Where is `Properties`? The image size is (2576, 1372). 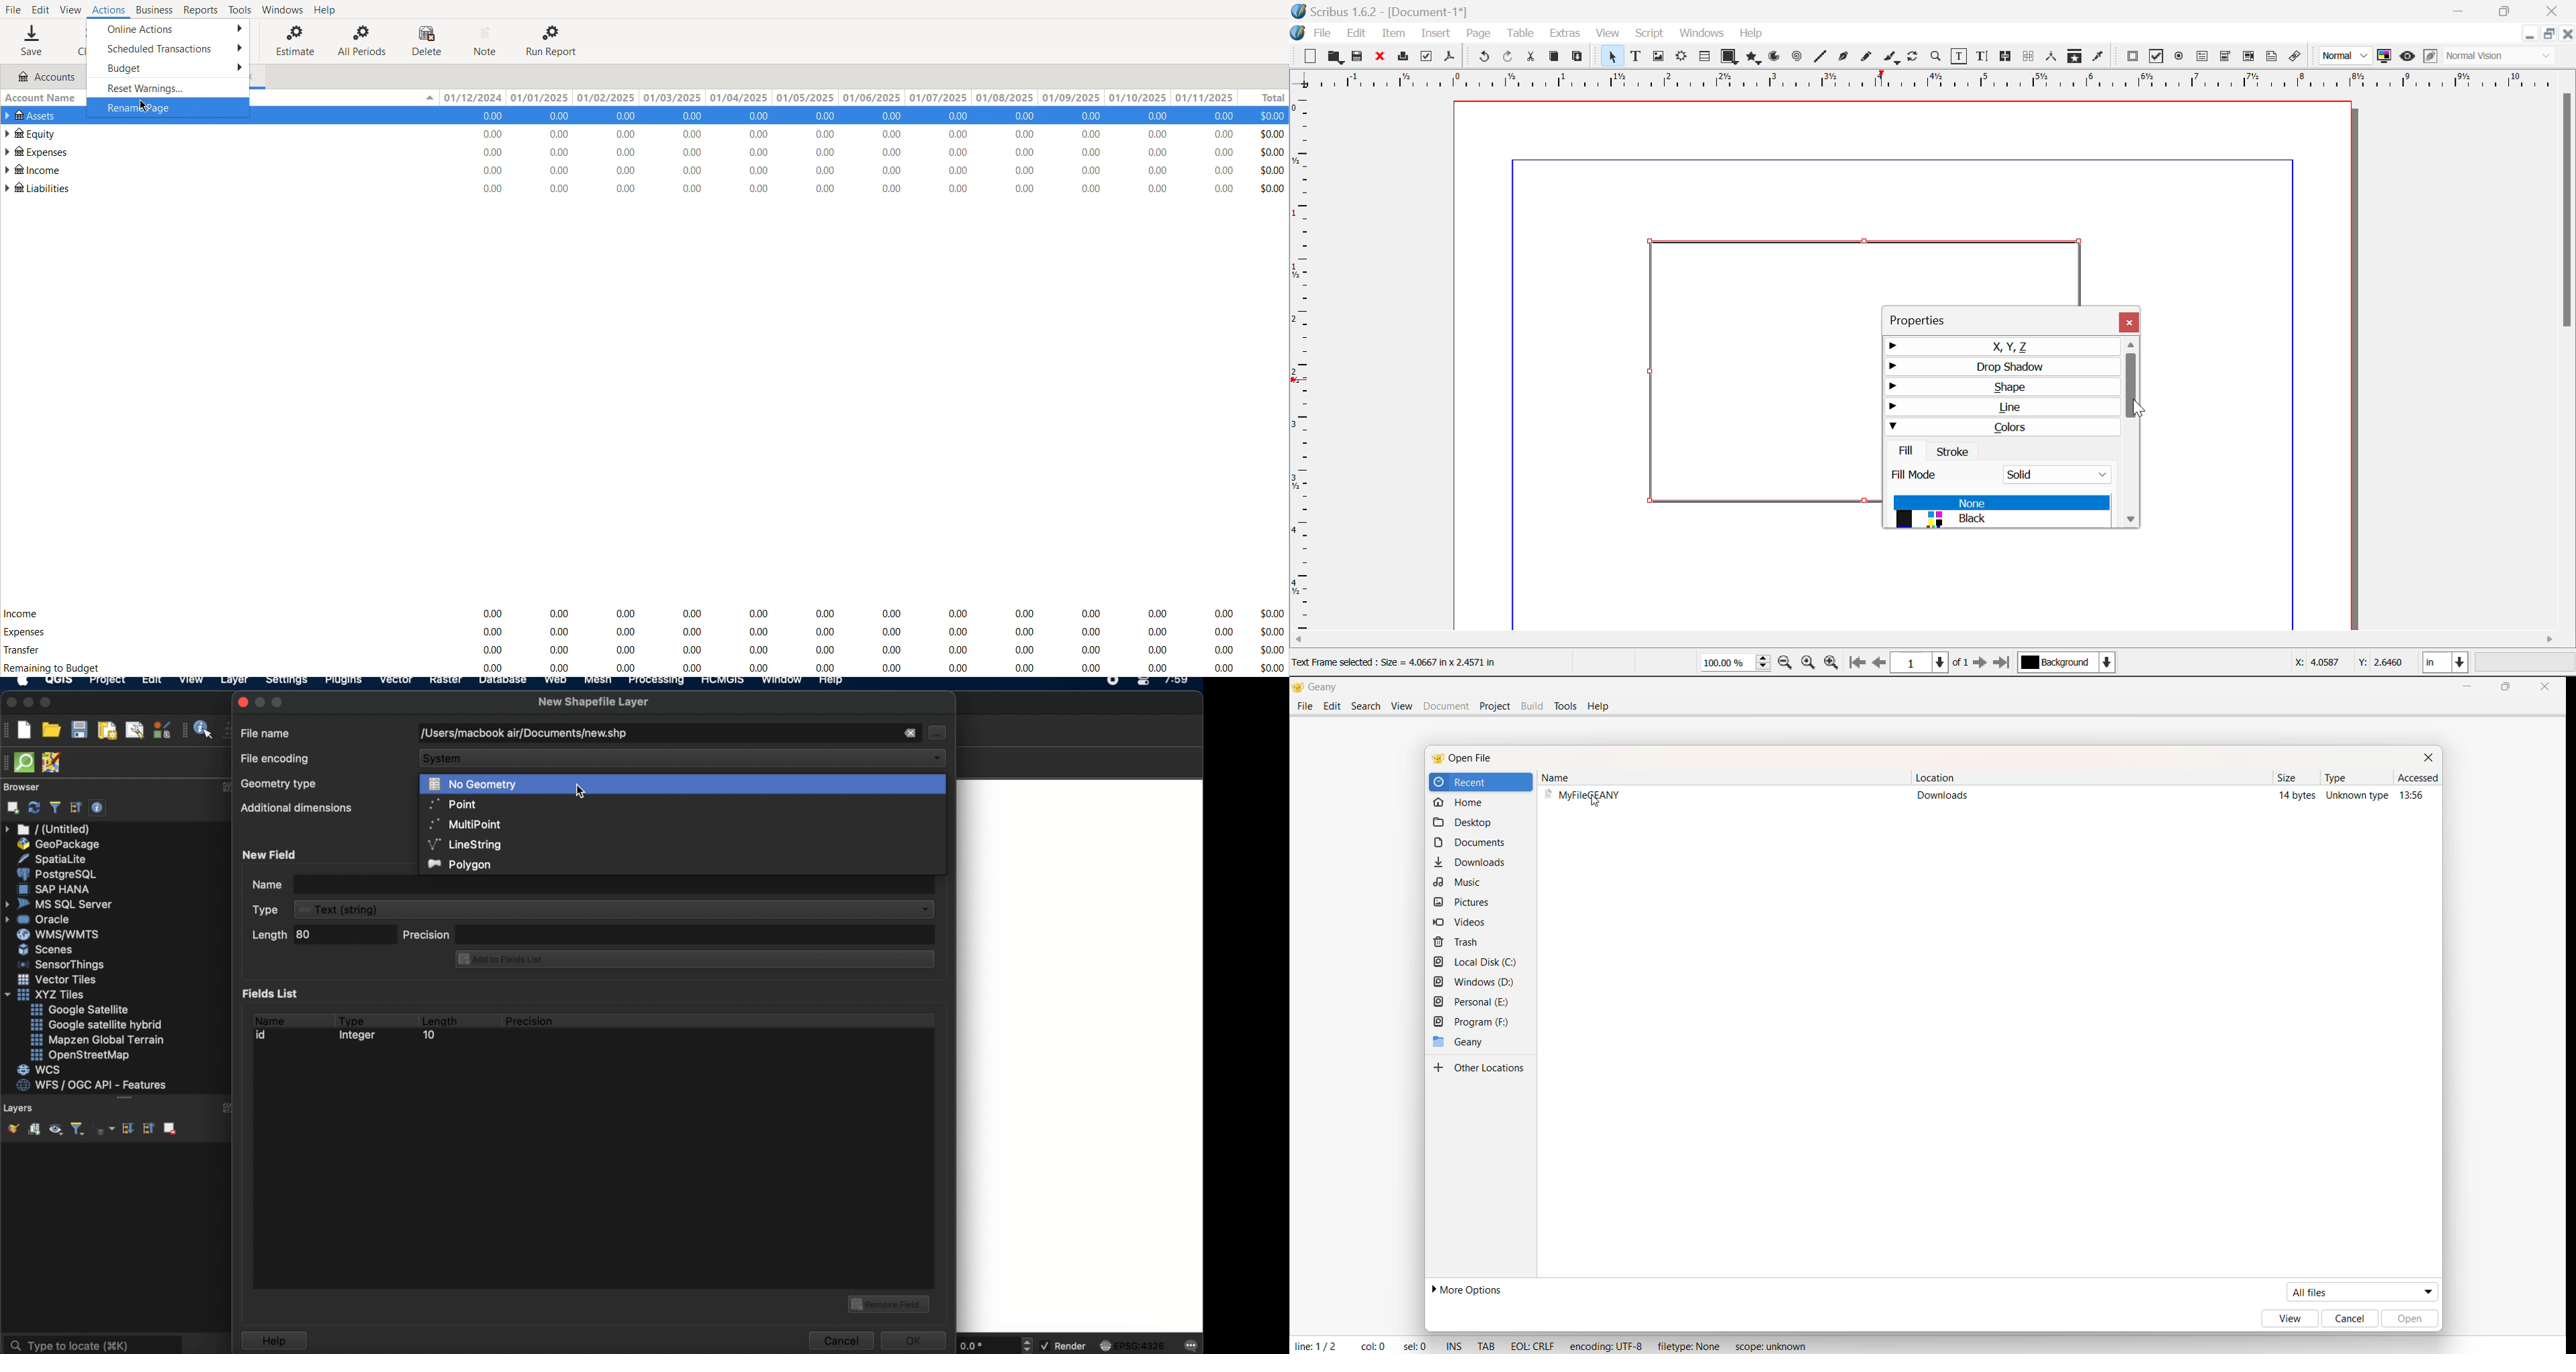 Properties is located at coordinates (1926, 318).